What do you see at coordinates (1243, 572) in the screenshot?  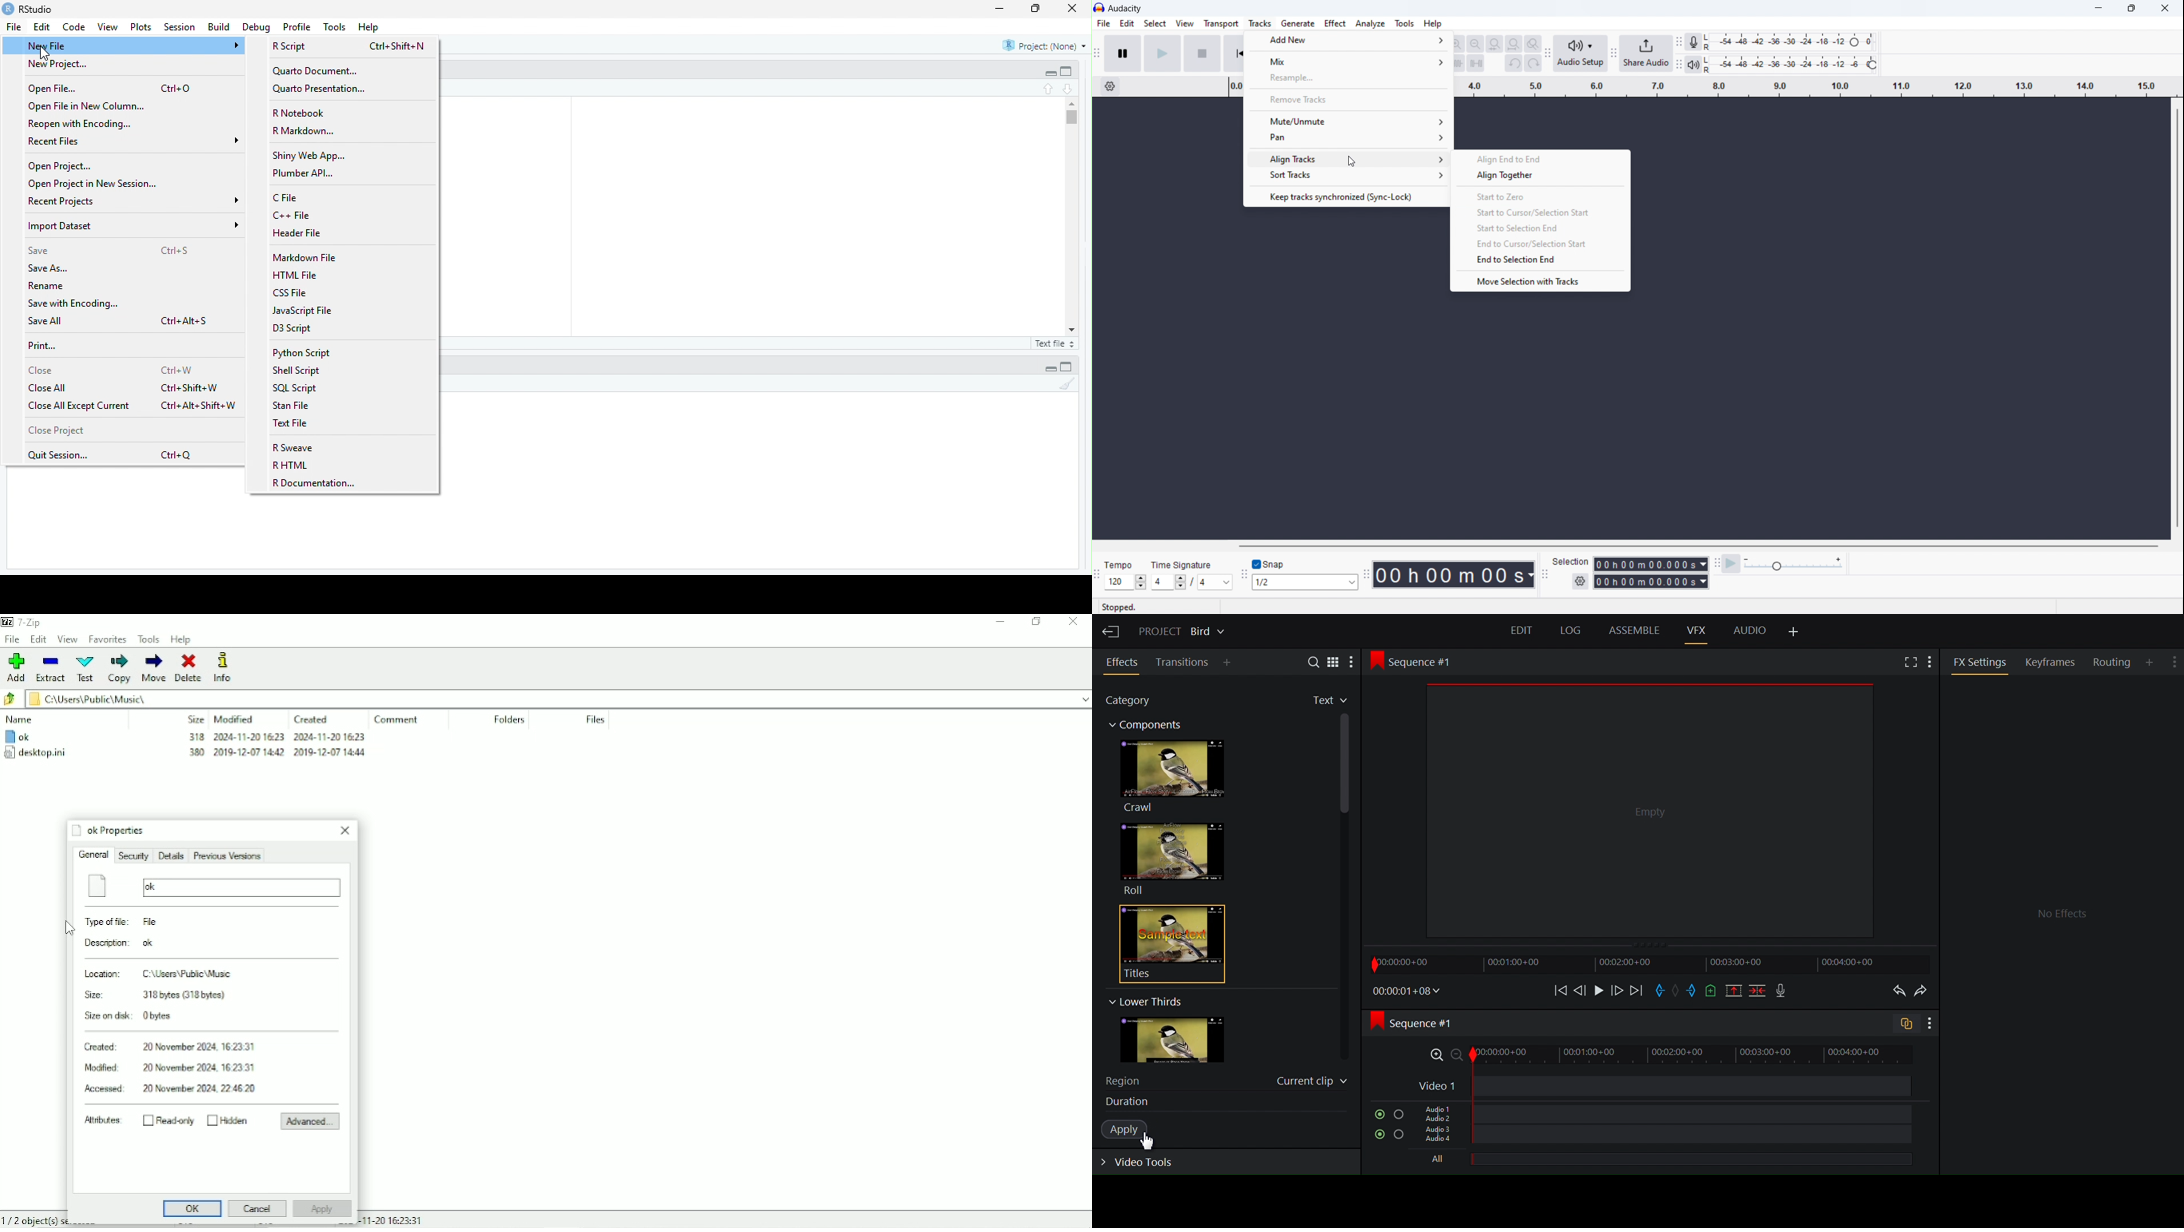 I see `snapping toolbar` at bounding box center [1243, 572].